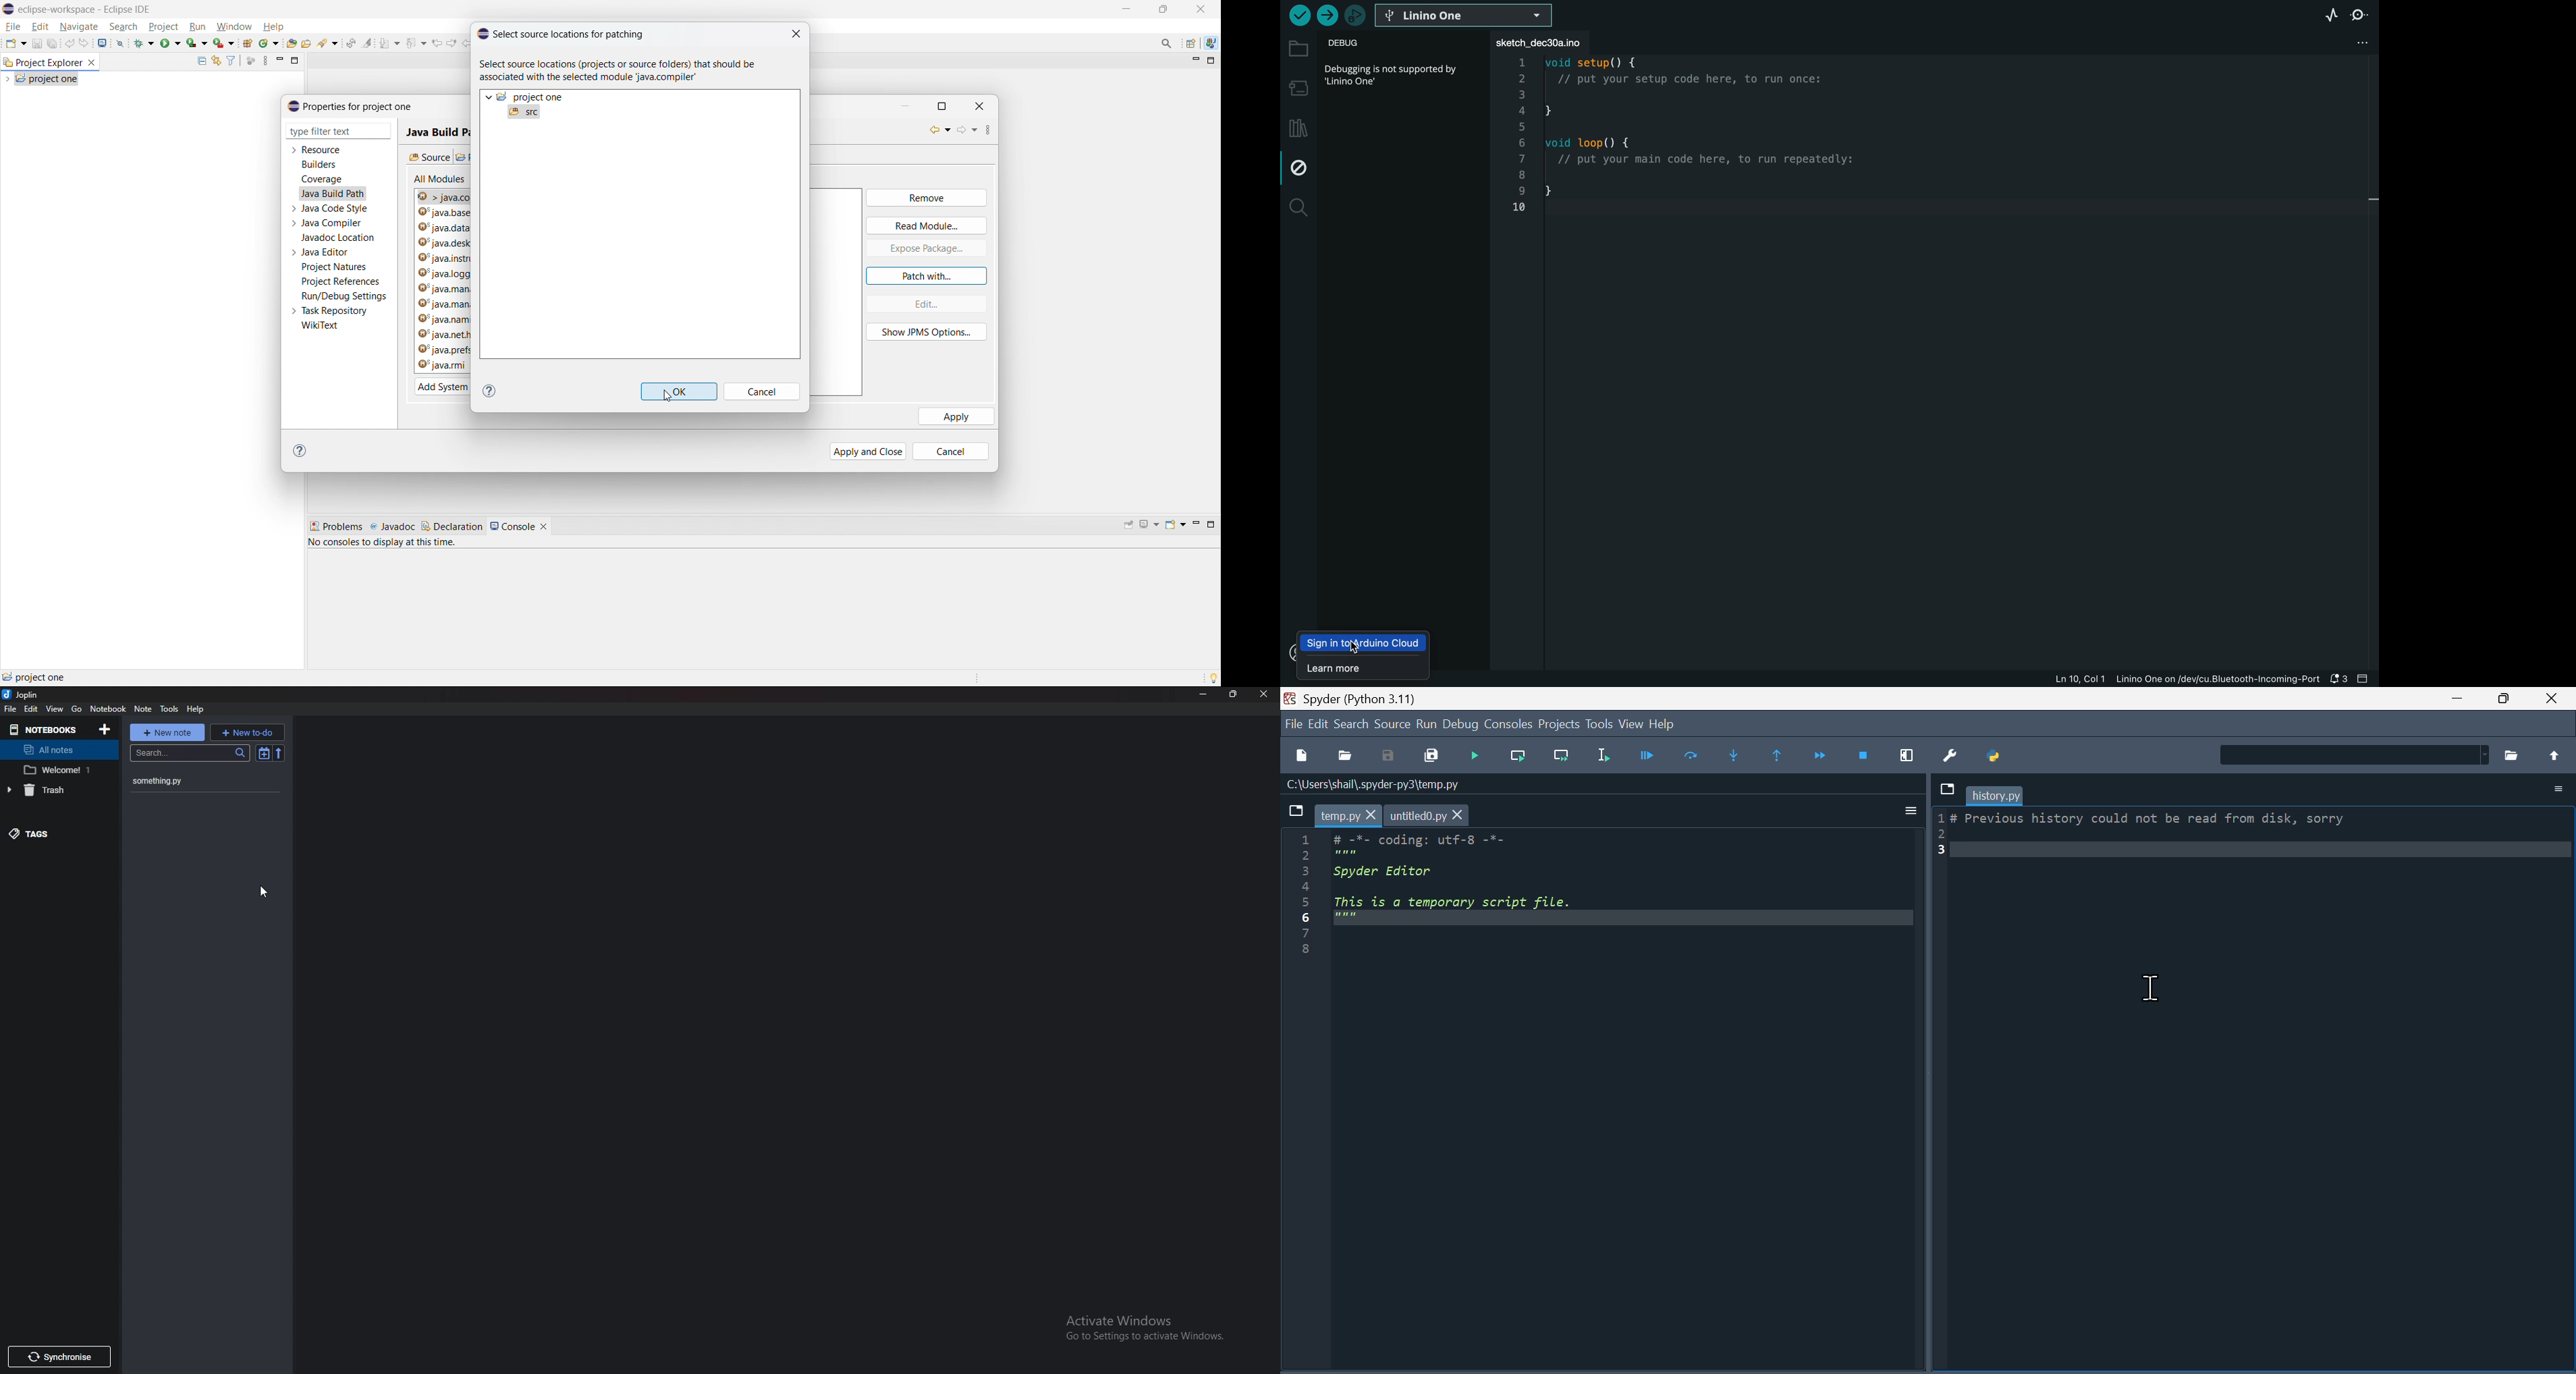  Describe the element at coordinates (279, 753) in the screenshot. I see `reverse sort order` at that location.